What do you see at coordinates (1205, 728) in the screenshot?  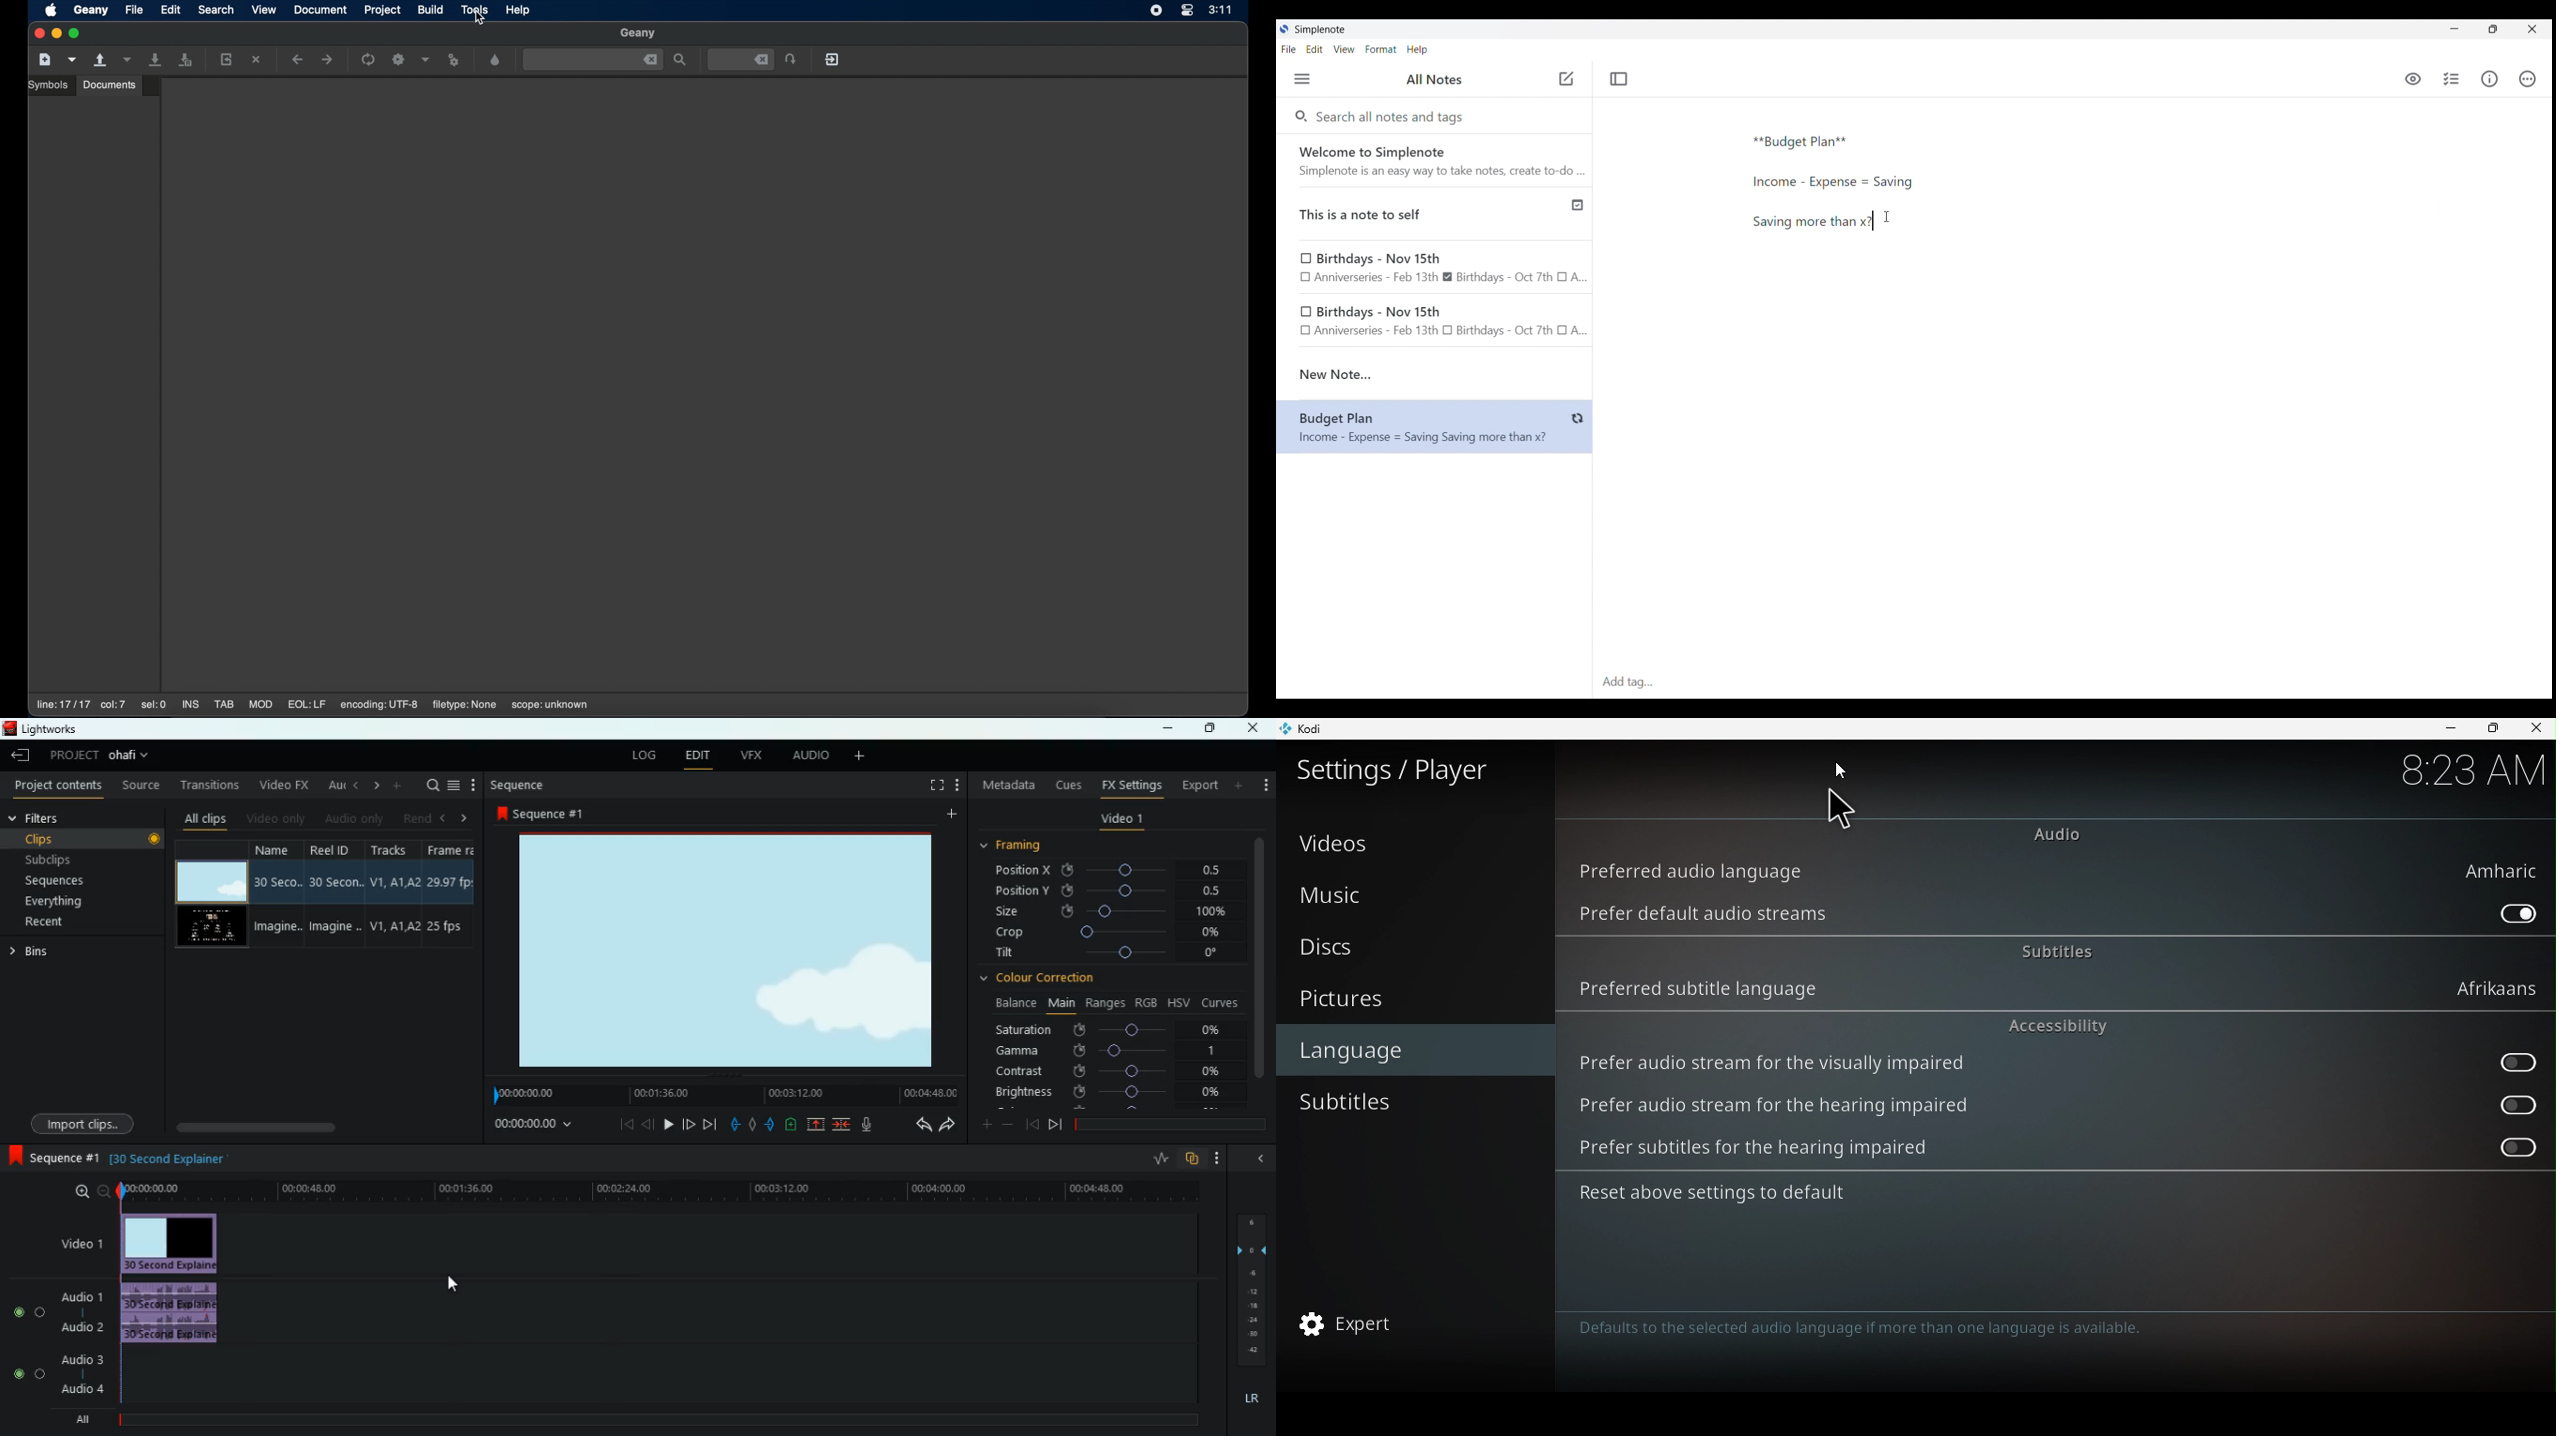 I see `maximize` at bounding box center [1205, 728].